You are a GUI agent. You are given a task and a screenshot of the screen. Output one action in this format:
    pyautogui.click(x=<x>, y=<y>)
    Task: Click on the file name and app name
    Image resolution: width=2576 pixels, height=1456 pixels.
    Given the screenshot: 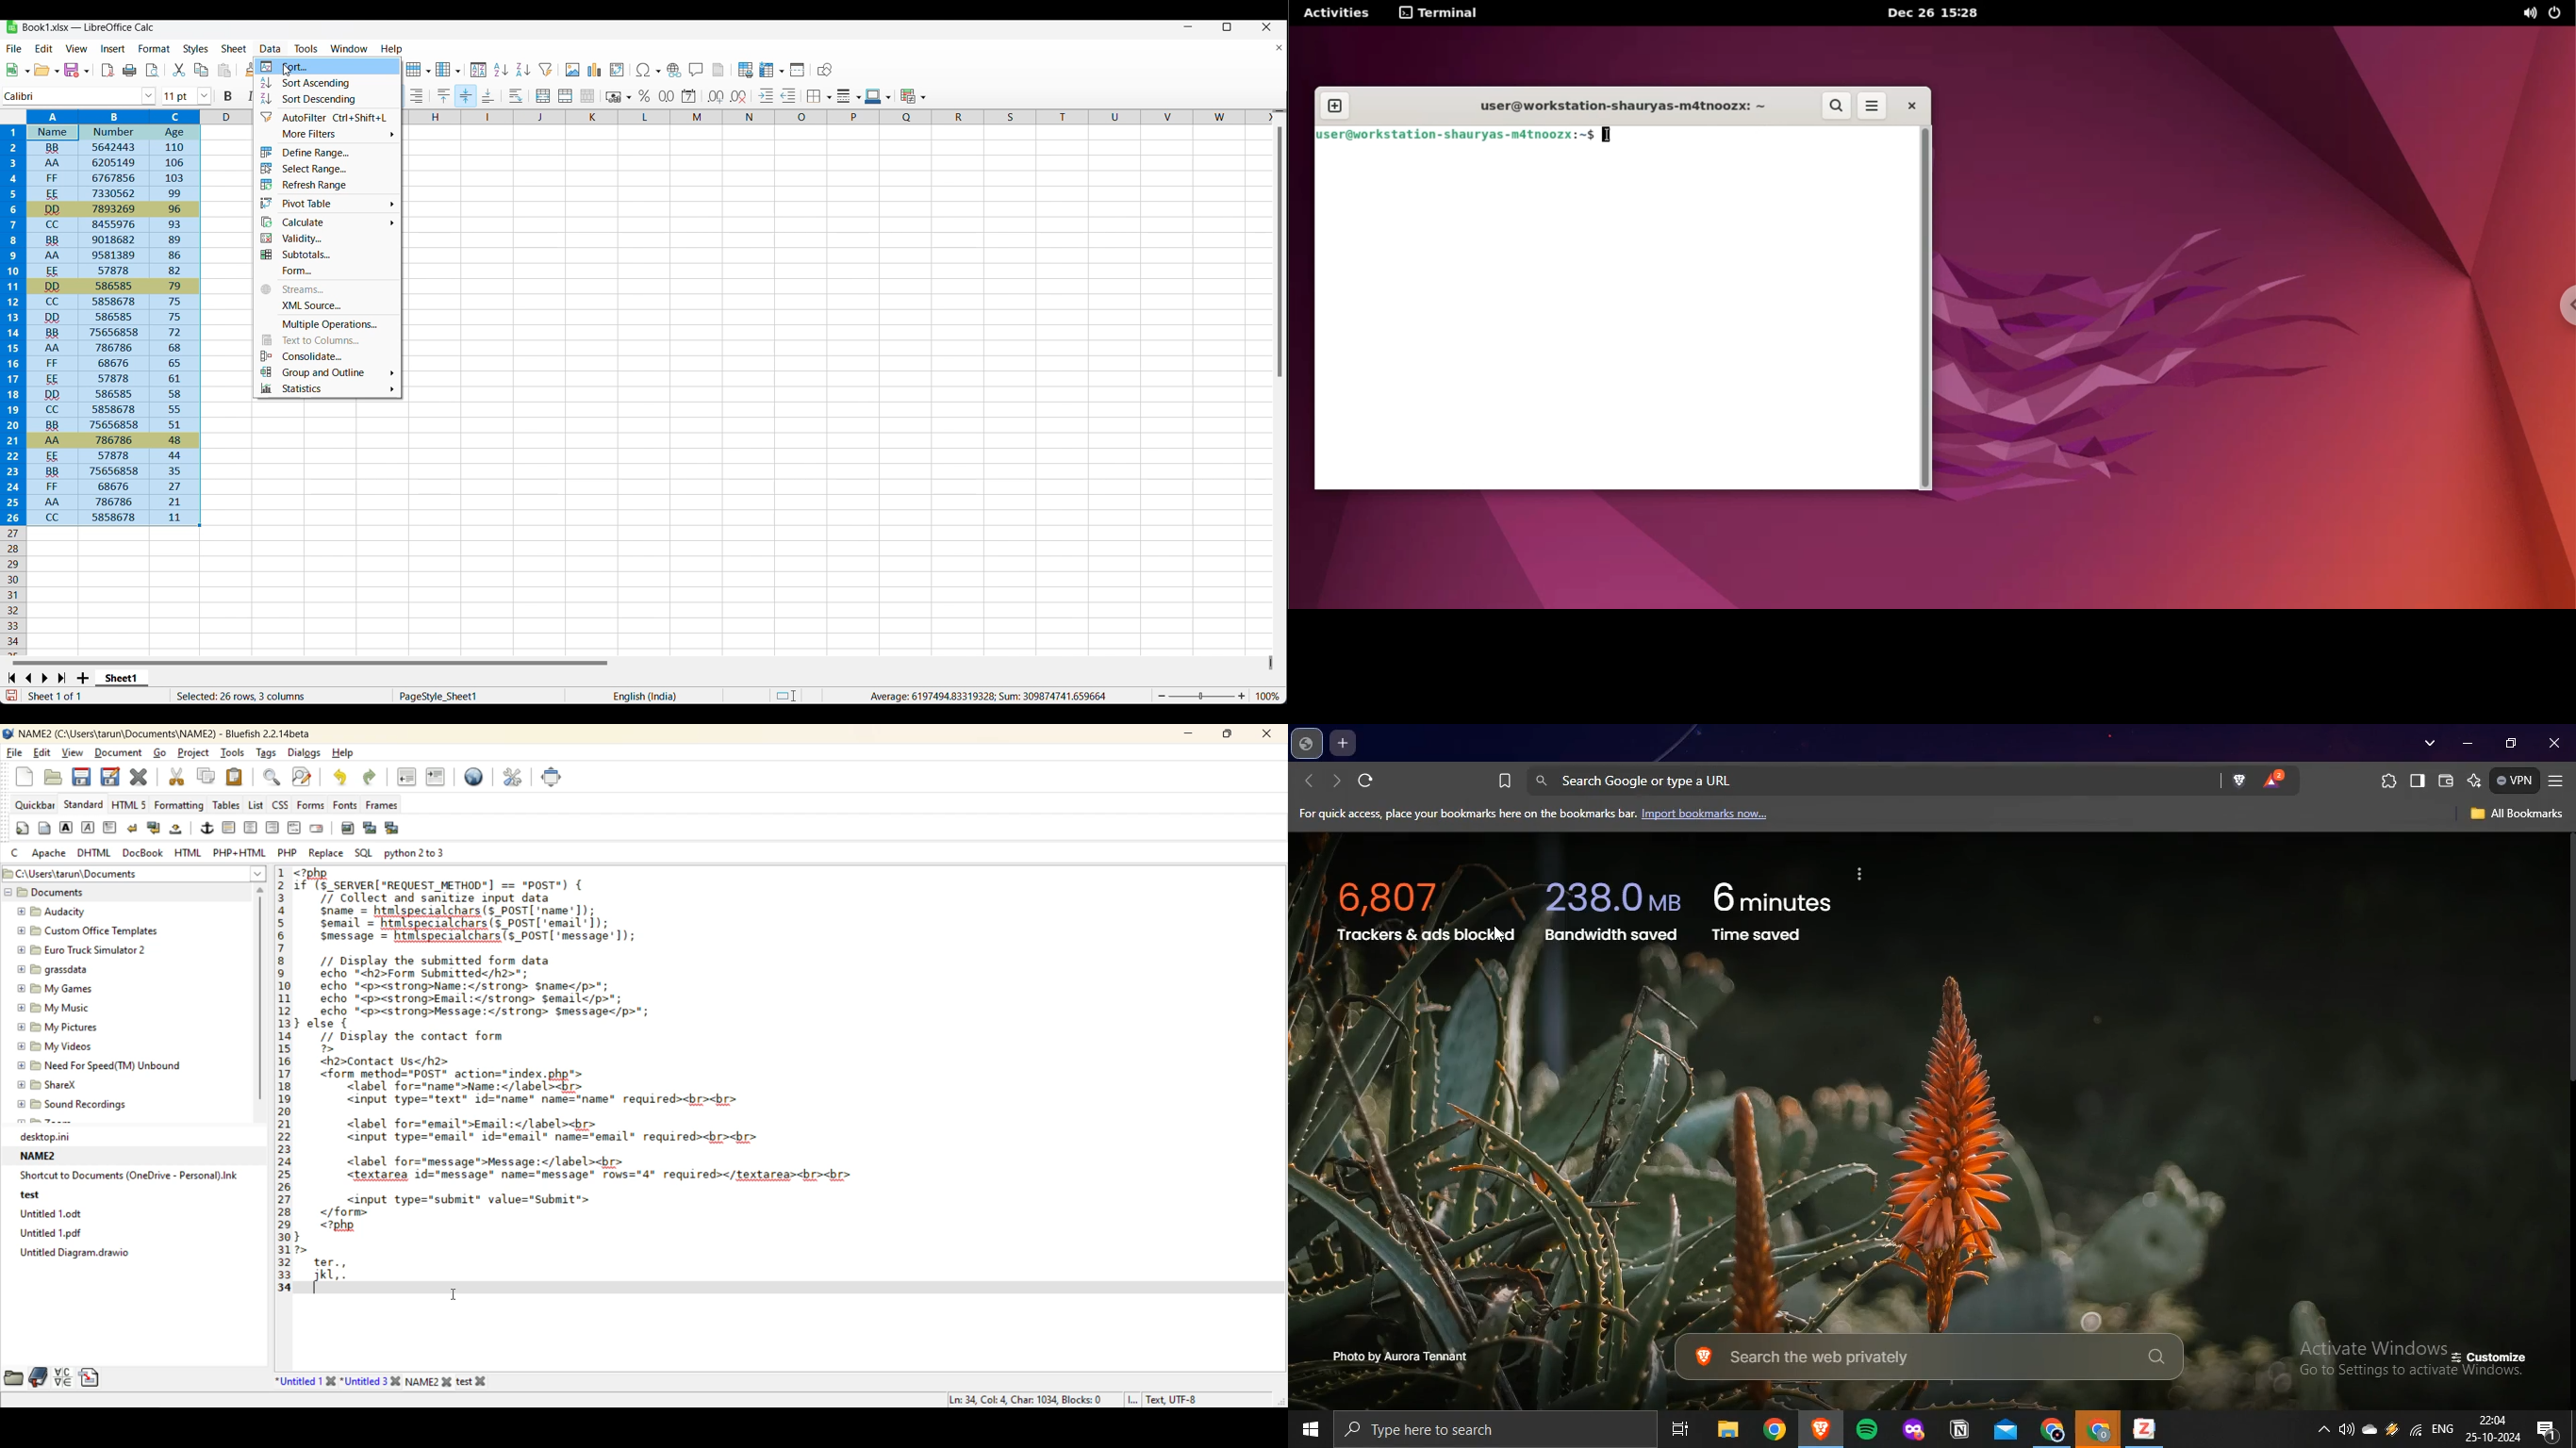 What is the action you would take?
    pyautogui.click(x=168, y=734)
    